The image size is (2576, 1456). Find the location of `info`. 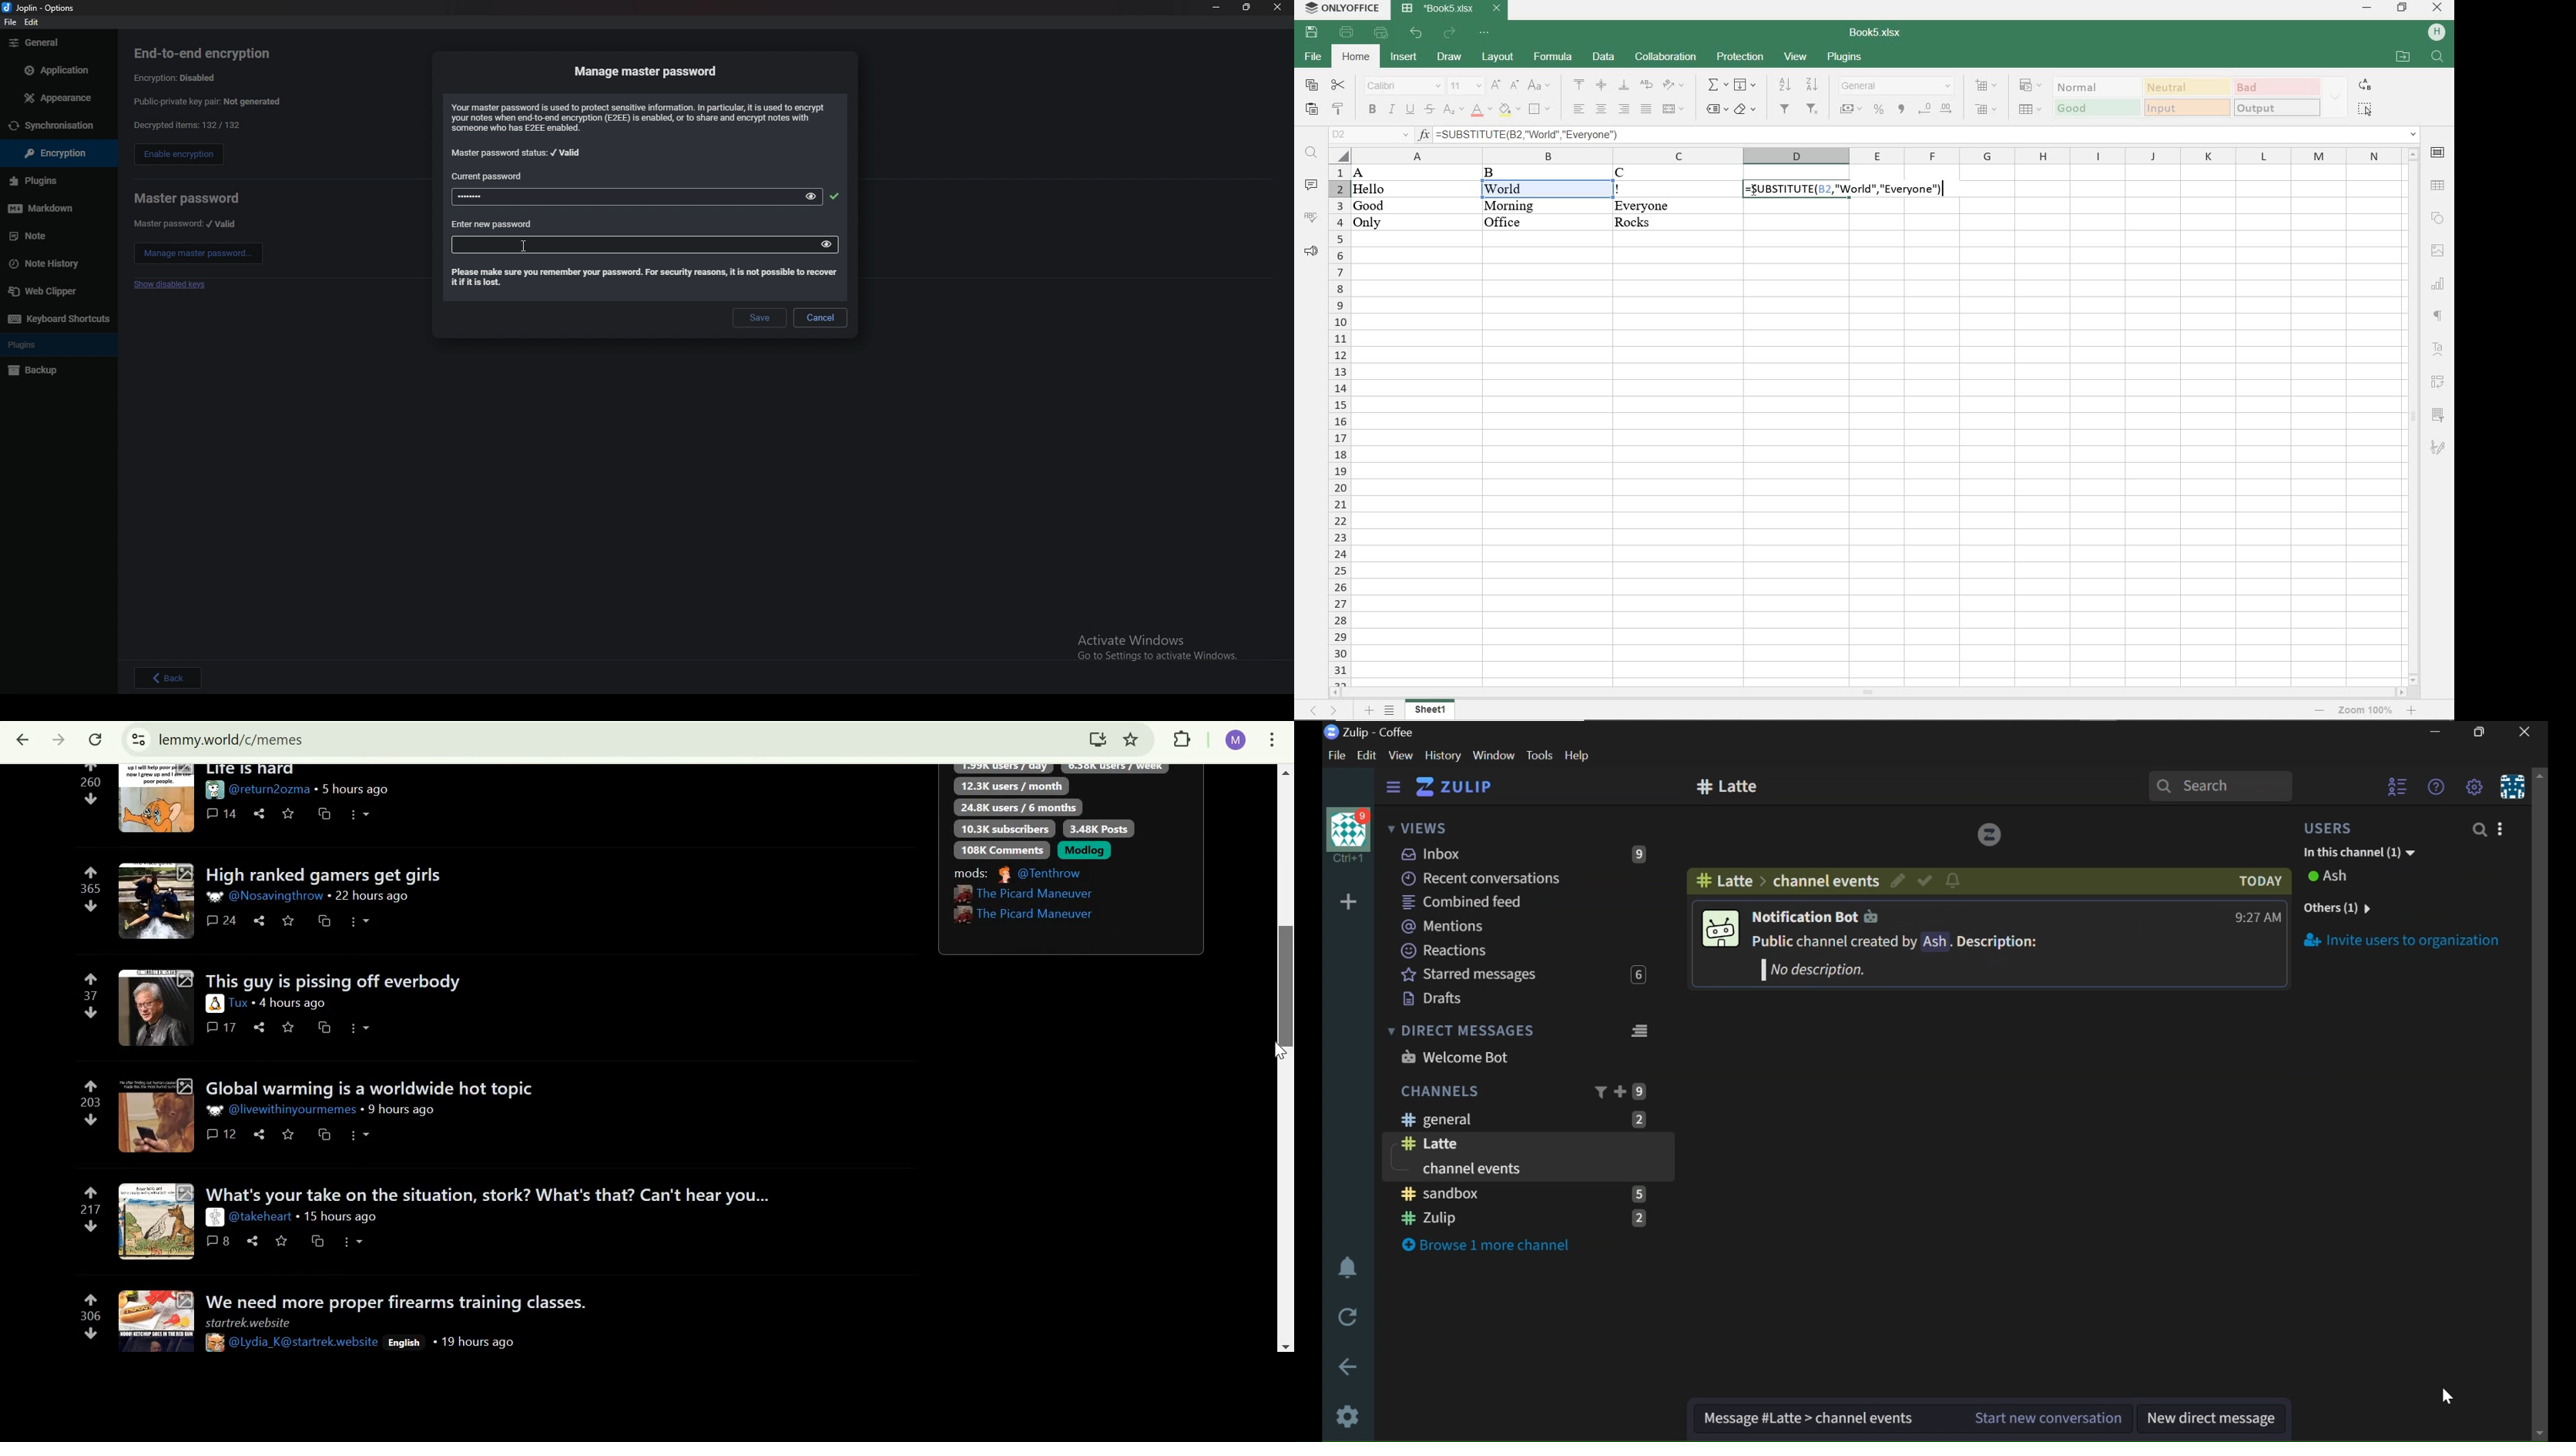

info is located at coordinates (642, 117).